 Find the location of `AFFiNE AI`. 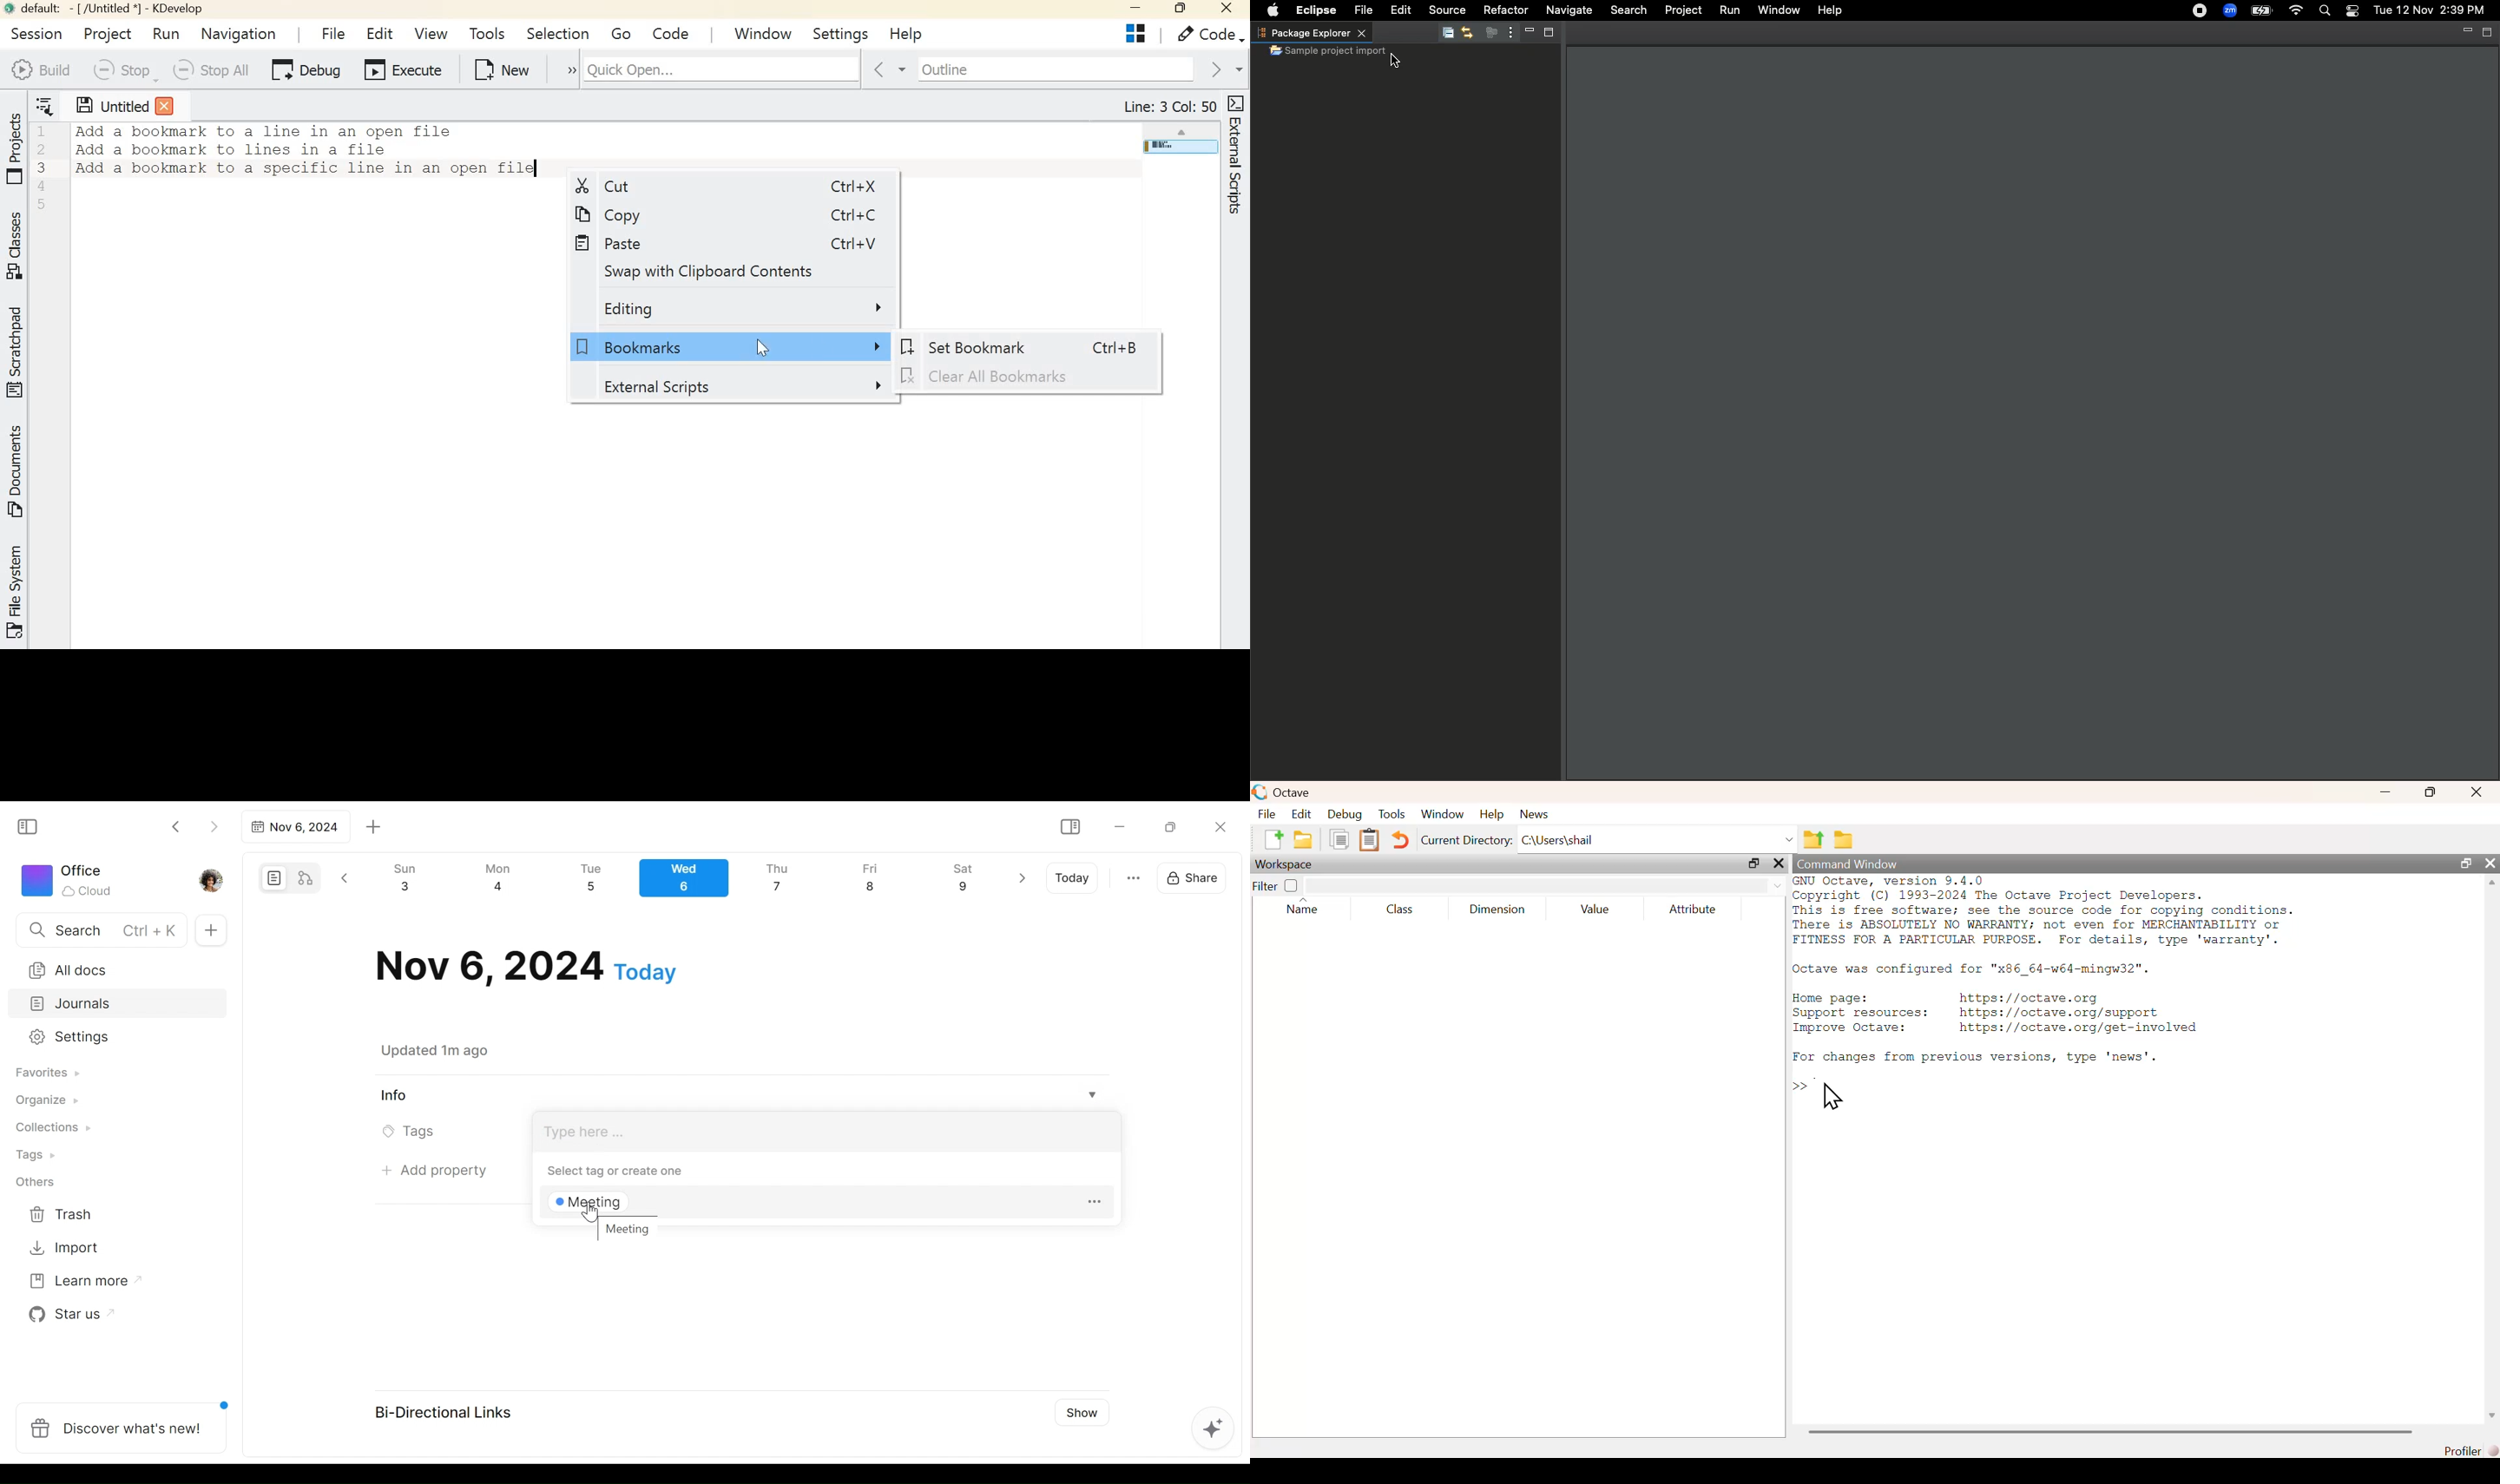

AFFiNE AI is located at coordinates (1213, 1430).